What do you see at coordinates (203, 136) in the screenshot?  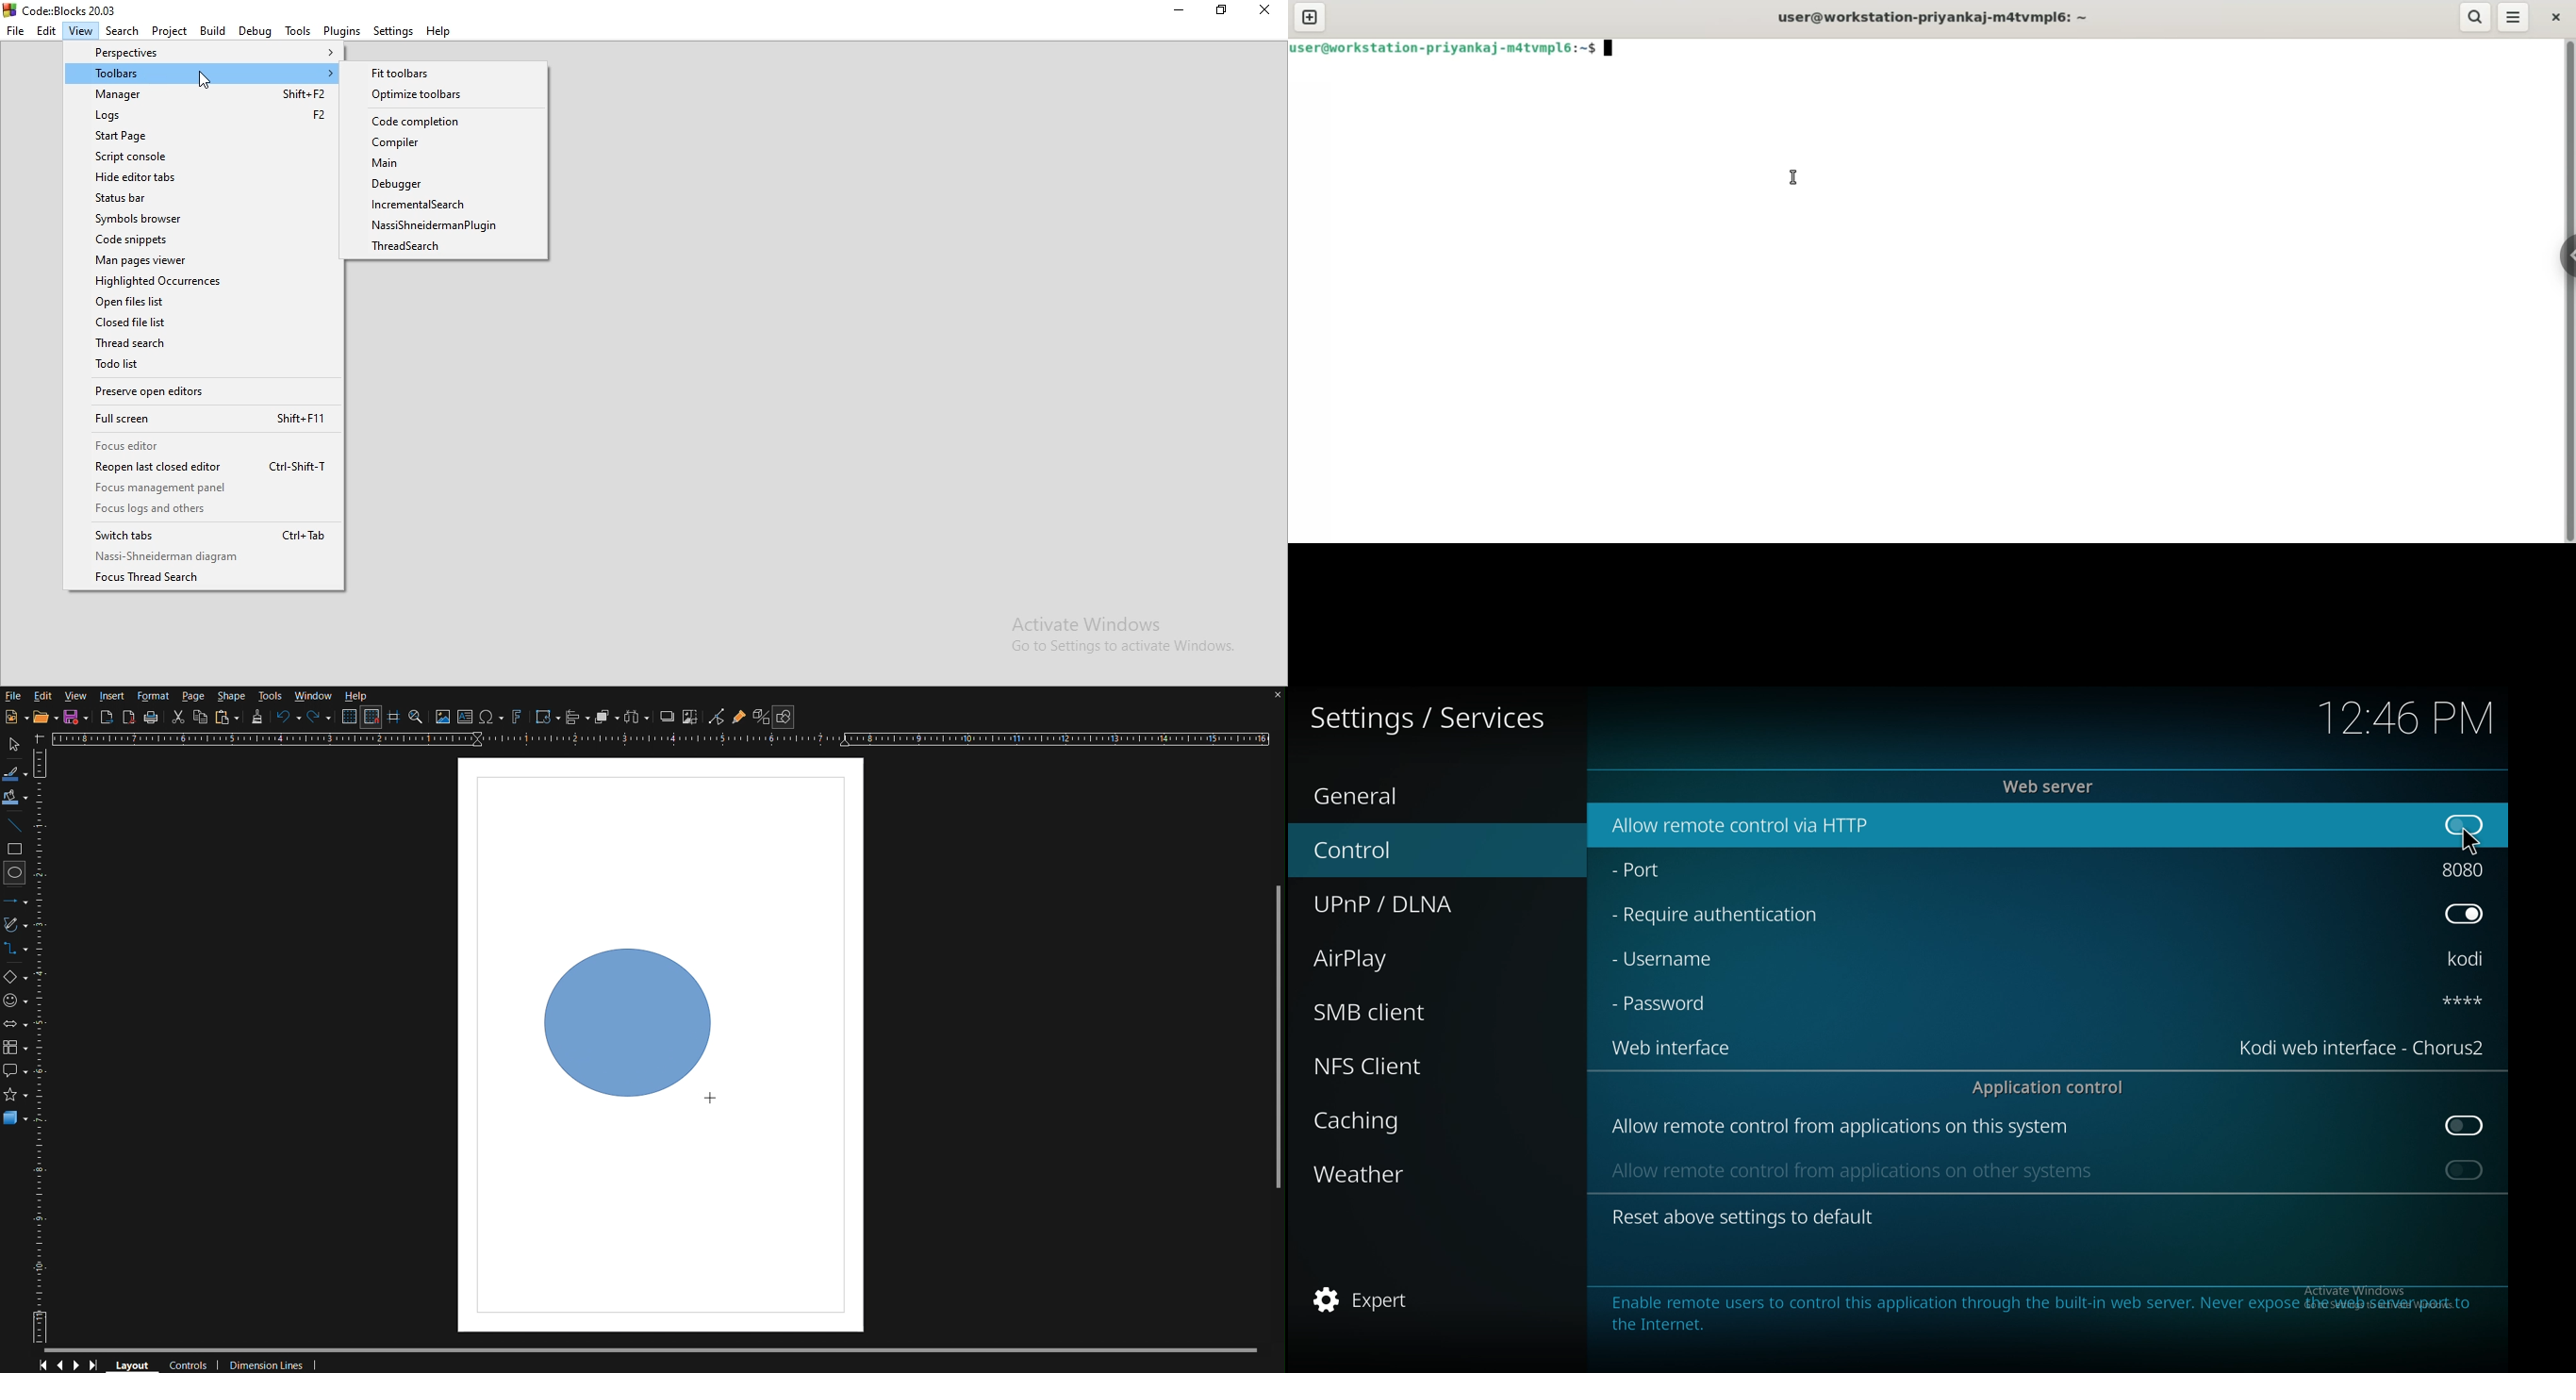 I see `Start Page` at bounding box center [203, 136].